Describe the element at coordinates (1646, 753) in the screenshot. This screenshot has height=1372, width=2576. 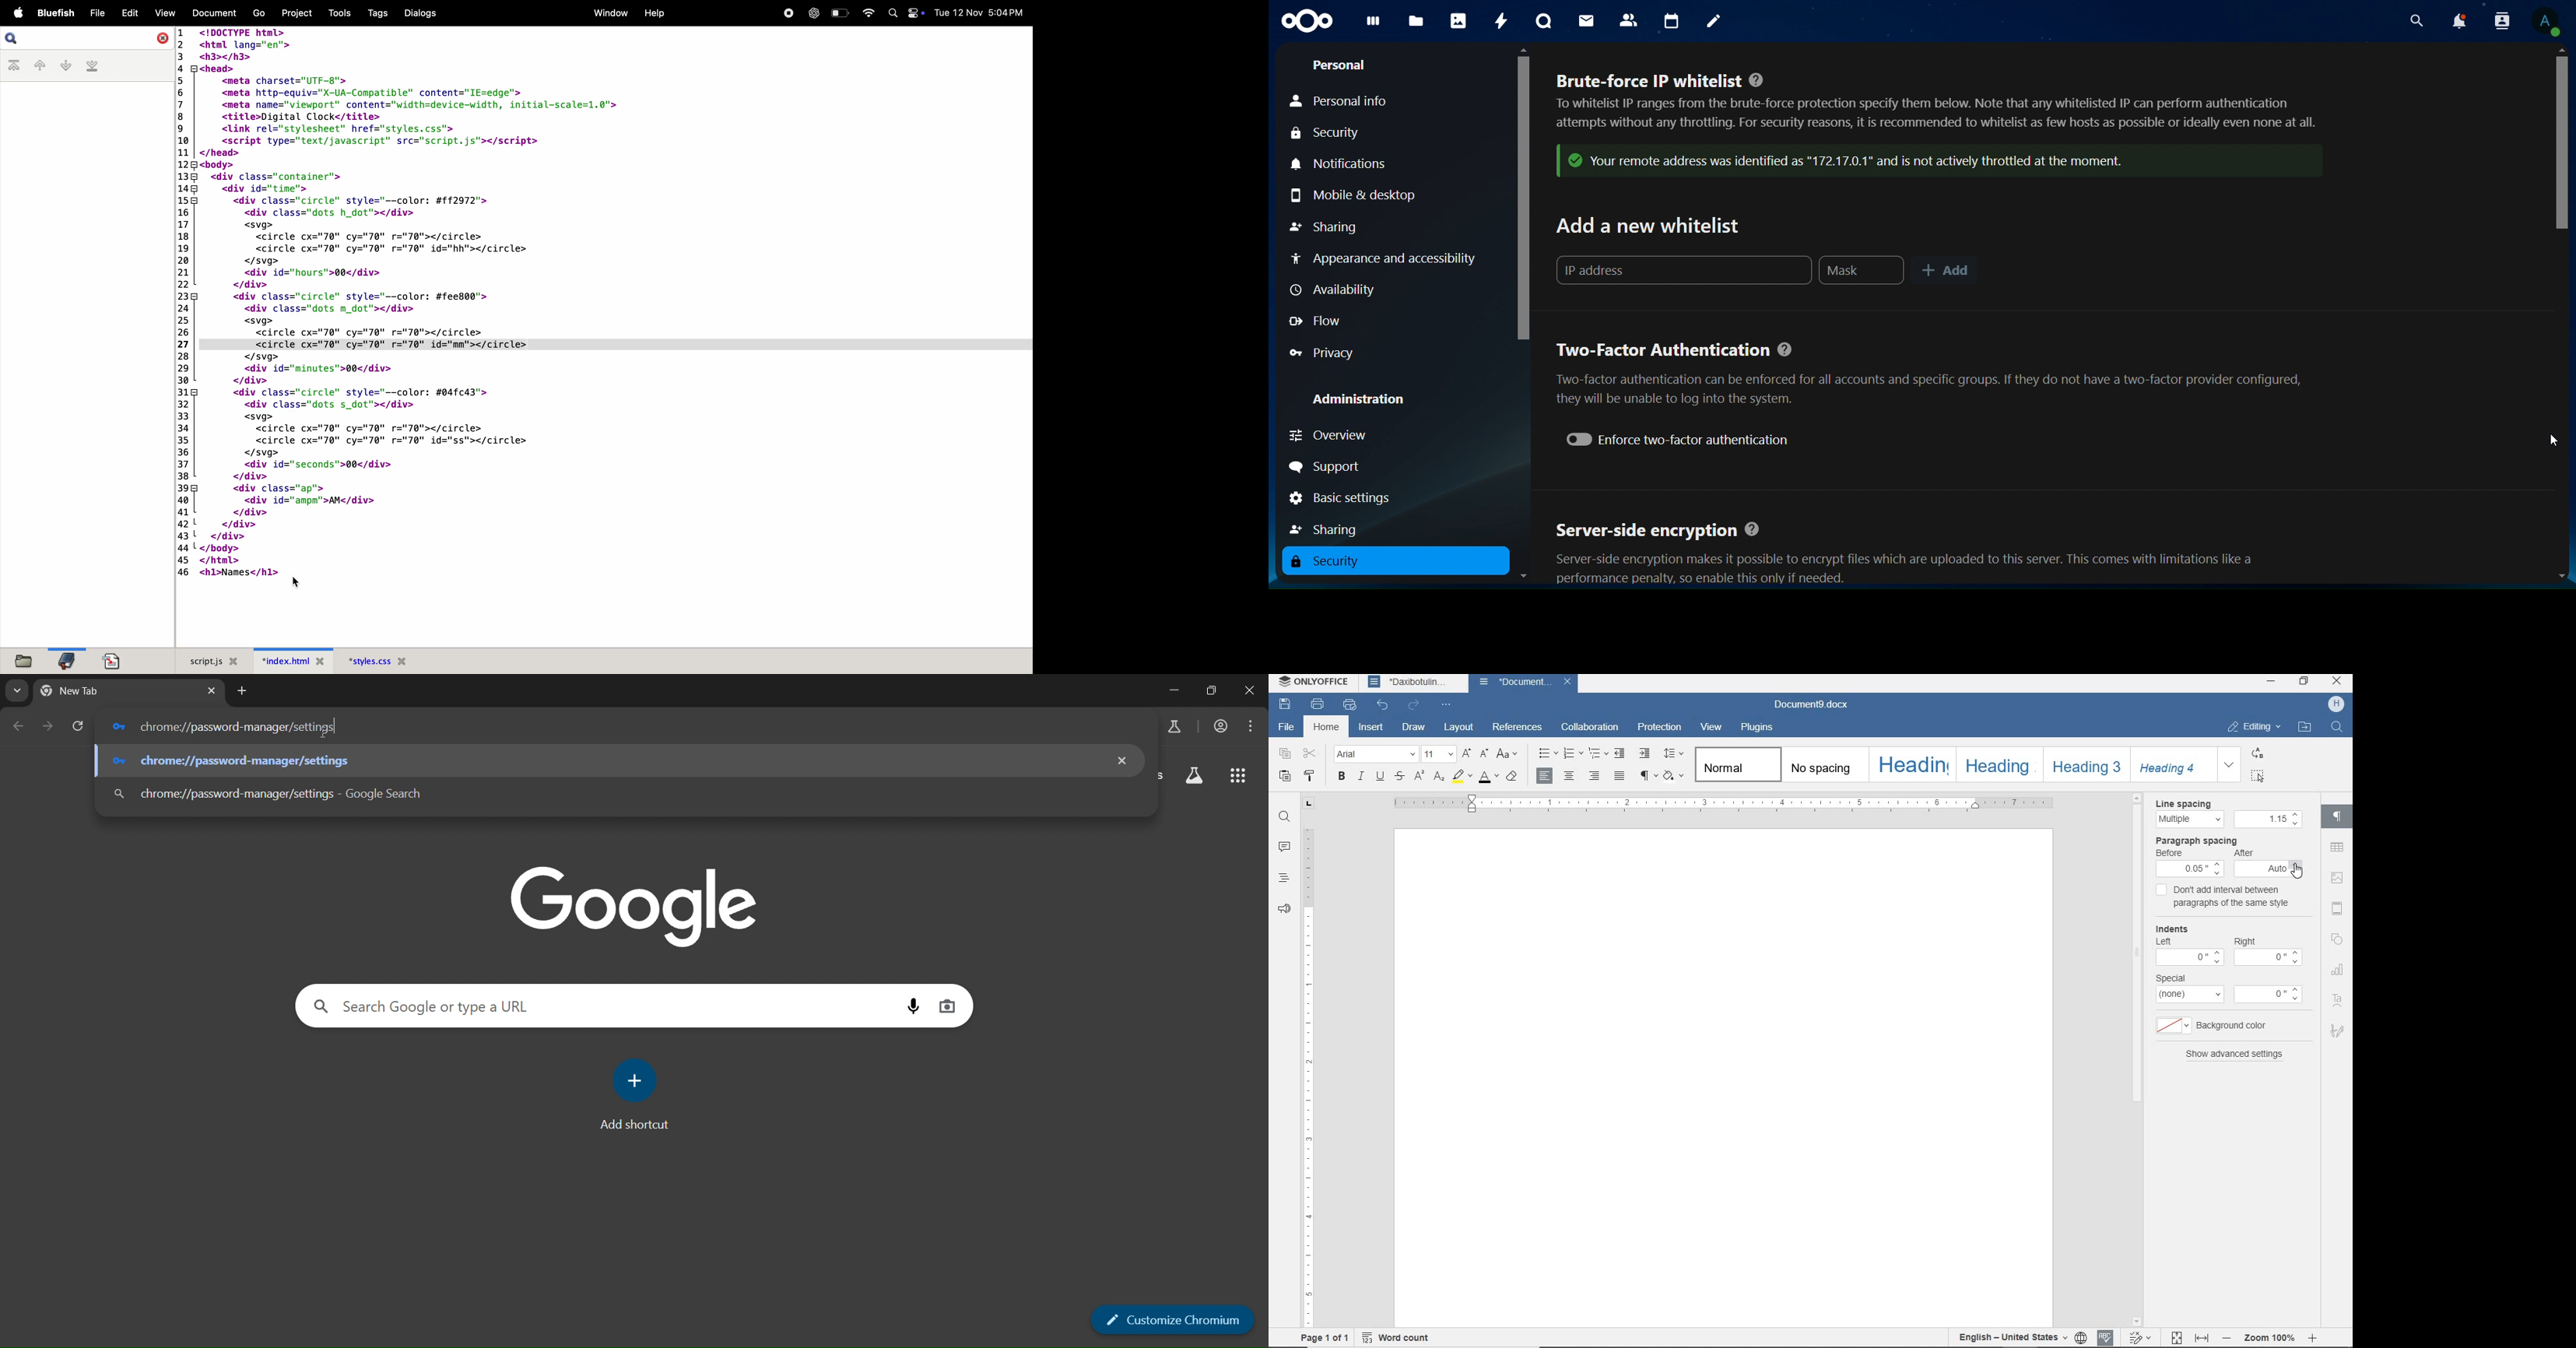
I see `increase indent` at that location.